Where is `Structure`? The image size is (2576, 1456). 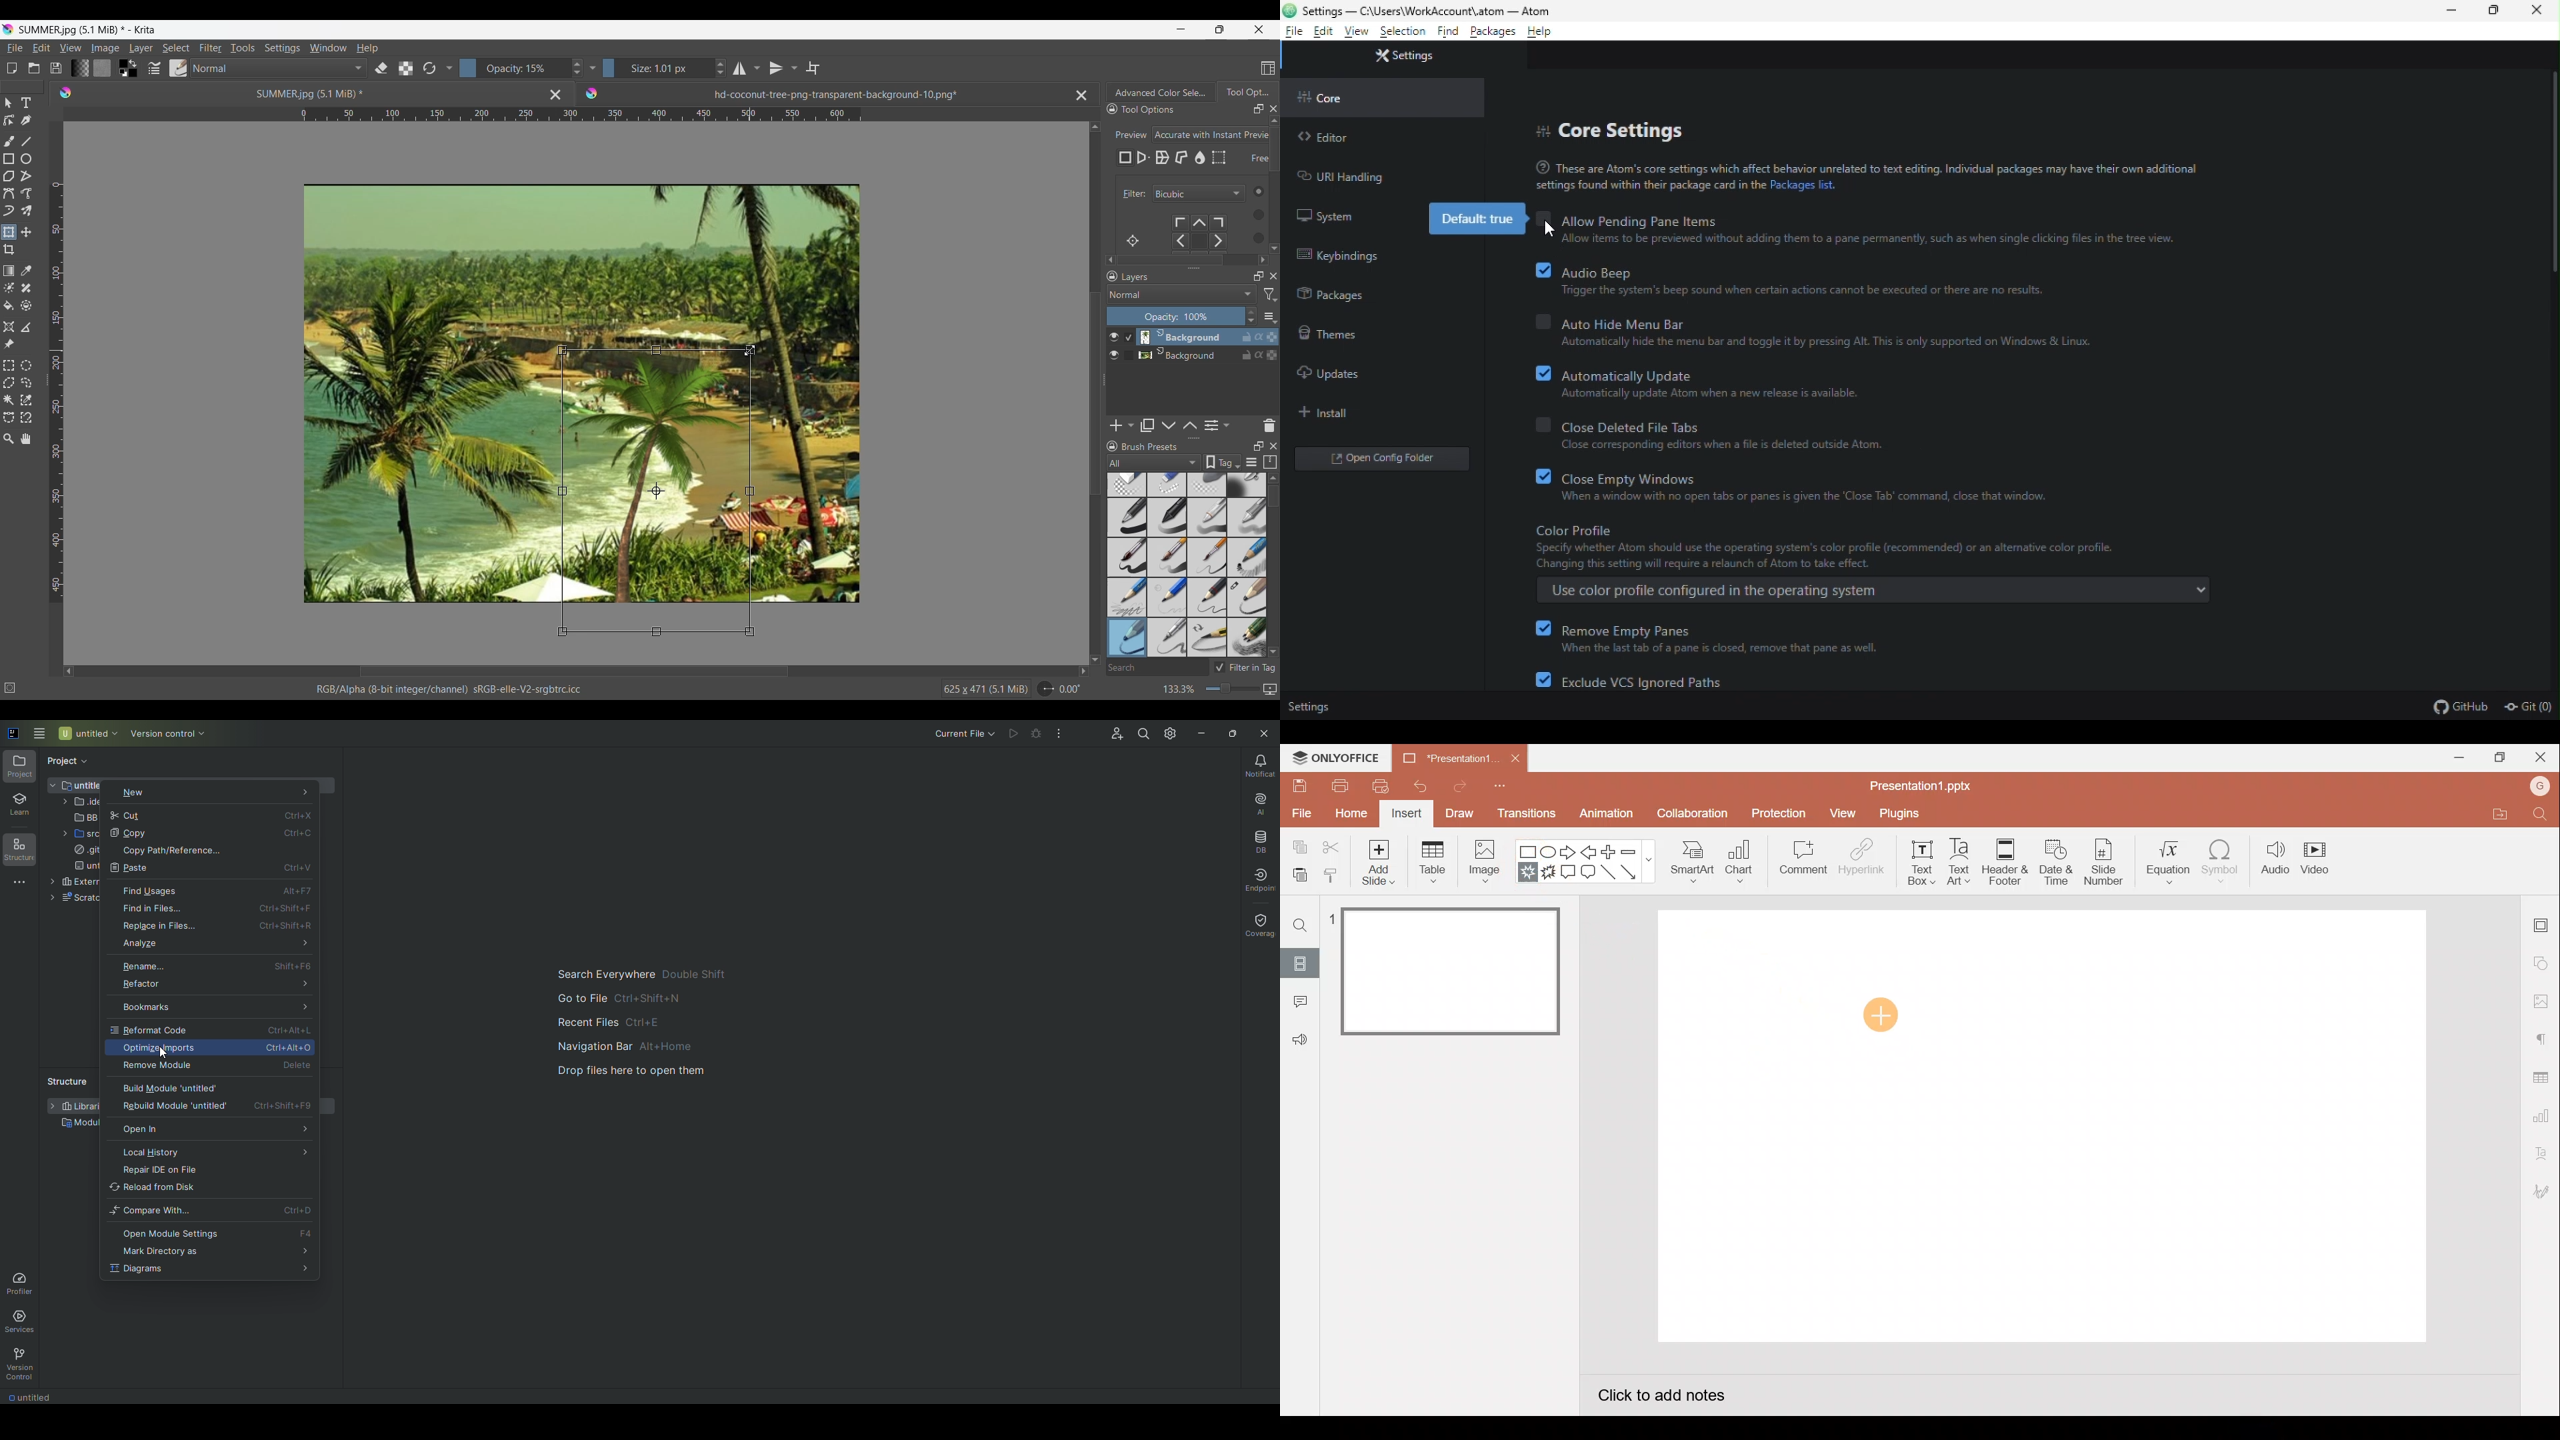
Structure is located at coordinates (19, 851).